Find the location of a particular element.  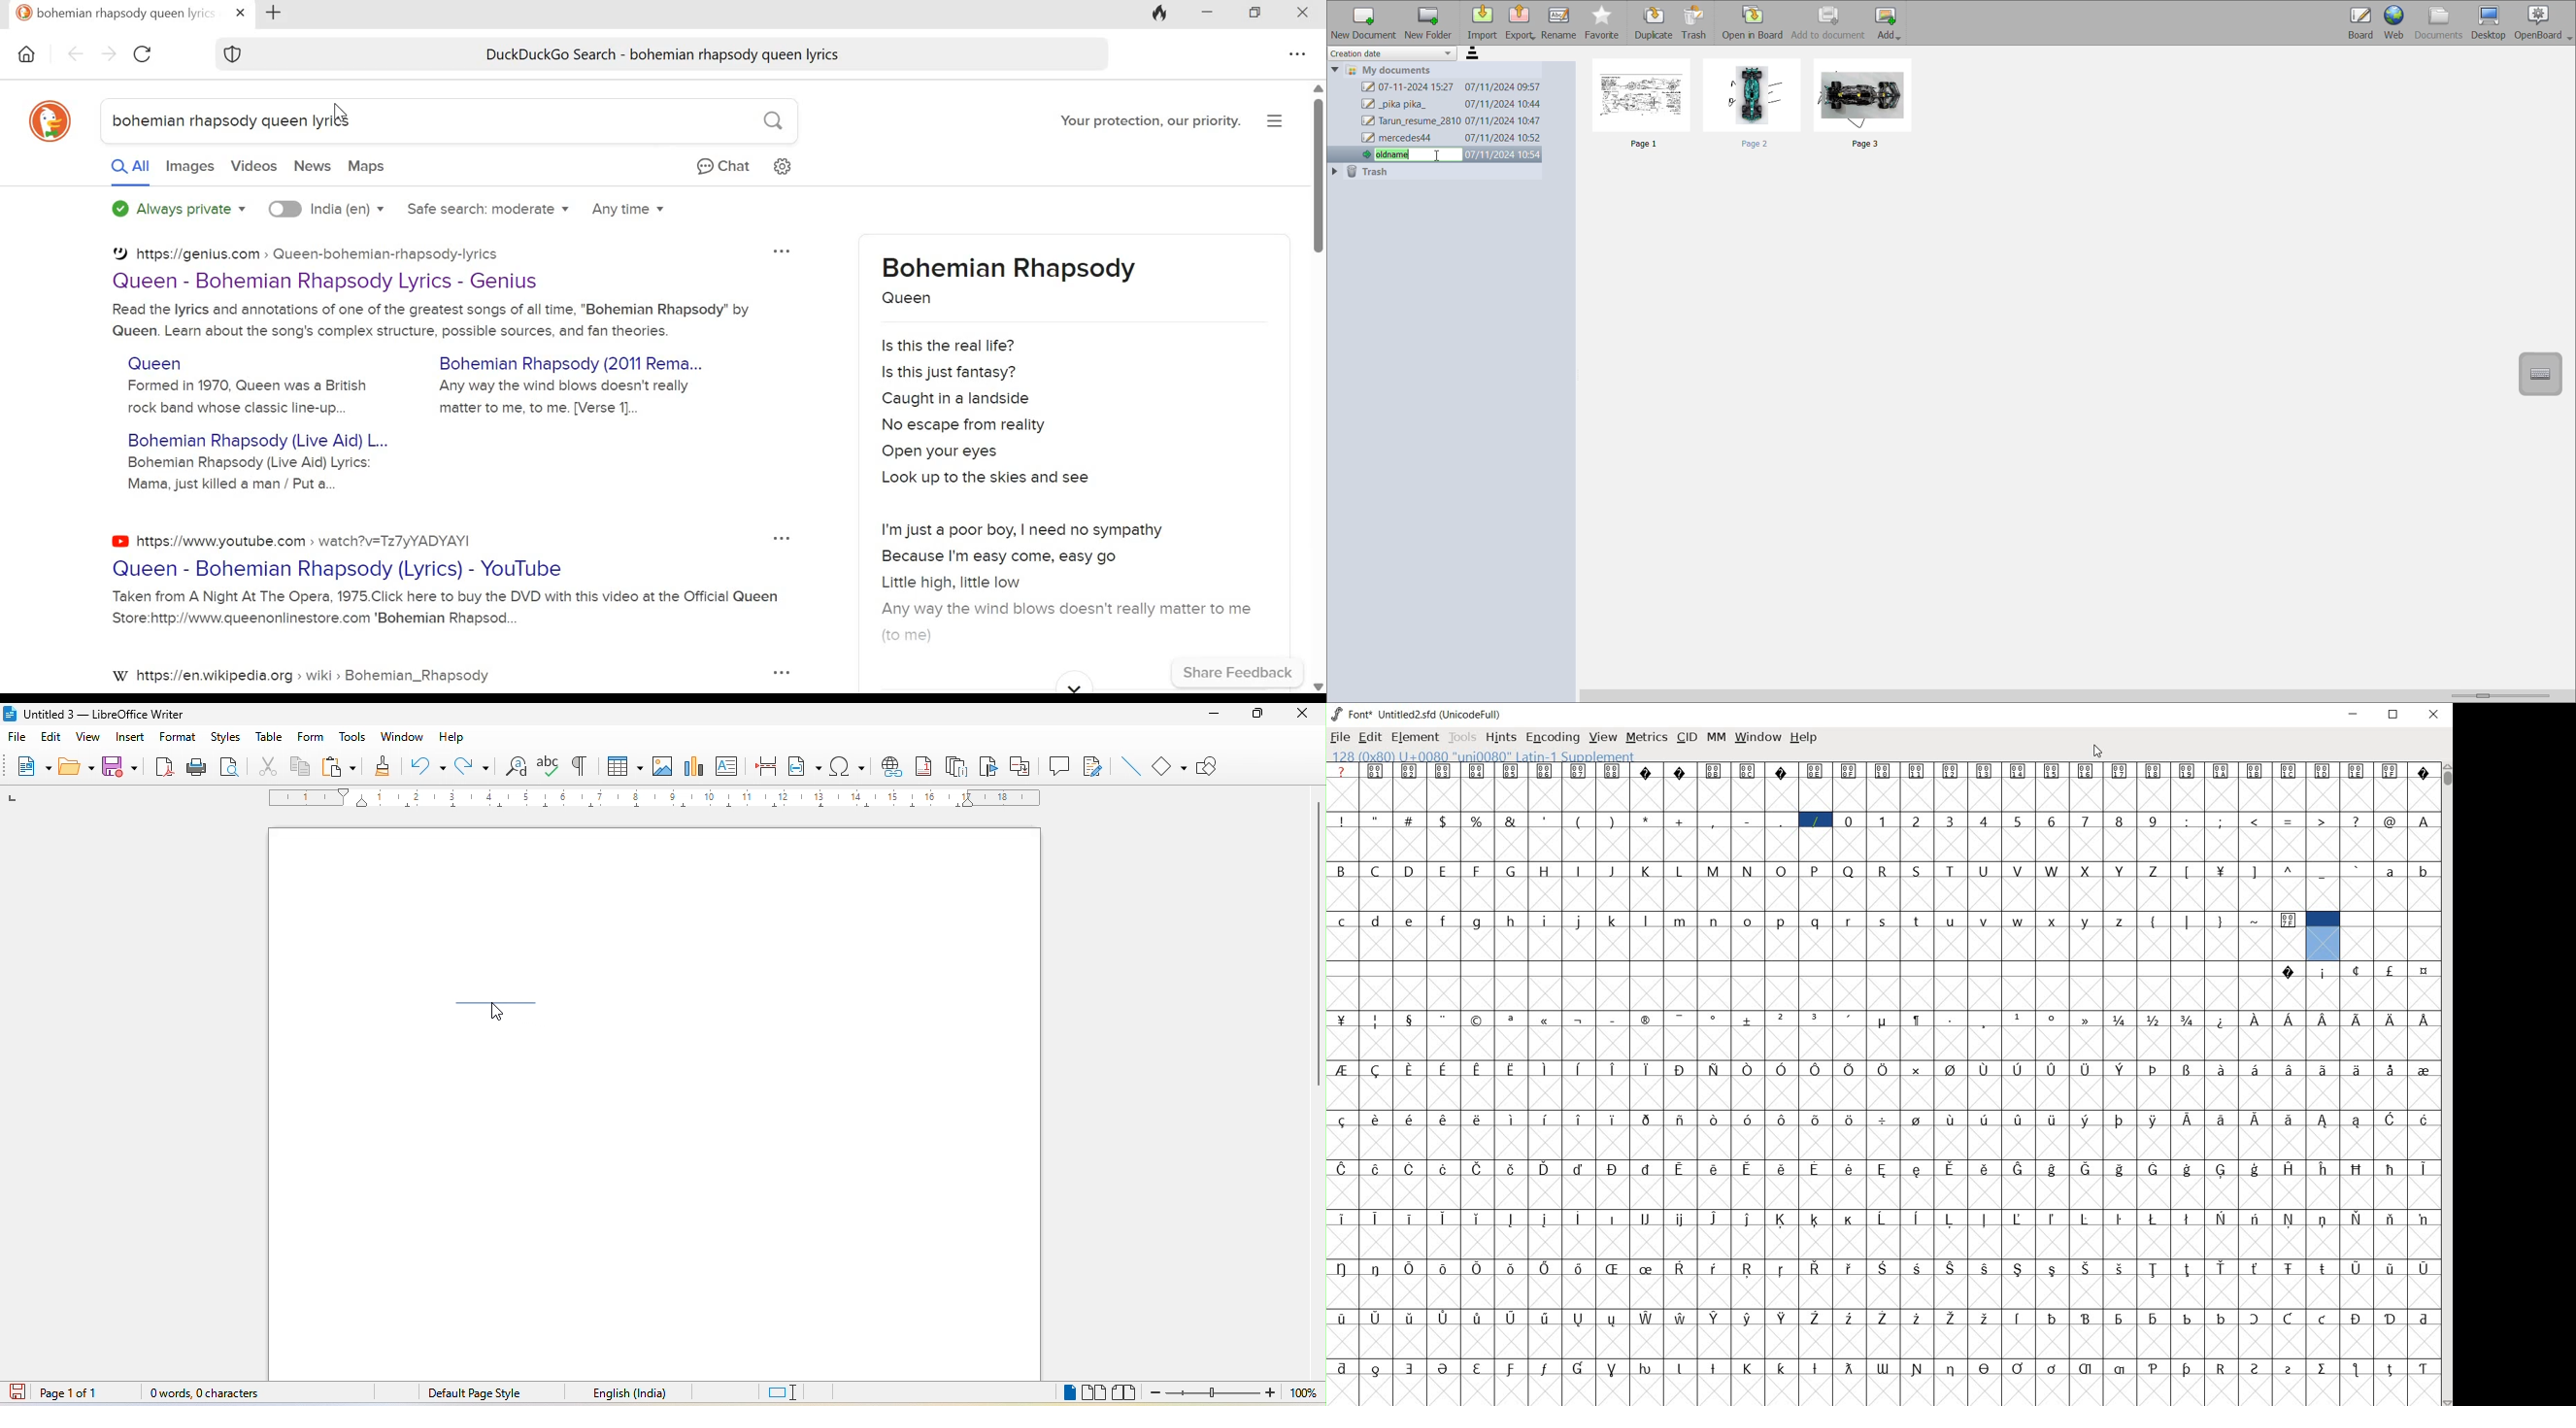

Symbol is located at coordinates (1951, 771).